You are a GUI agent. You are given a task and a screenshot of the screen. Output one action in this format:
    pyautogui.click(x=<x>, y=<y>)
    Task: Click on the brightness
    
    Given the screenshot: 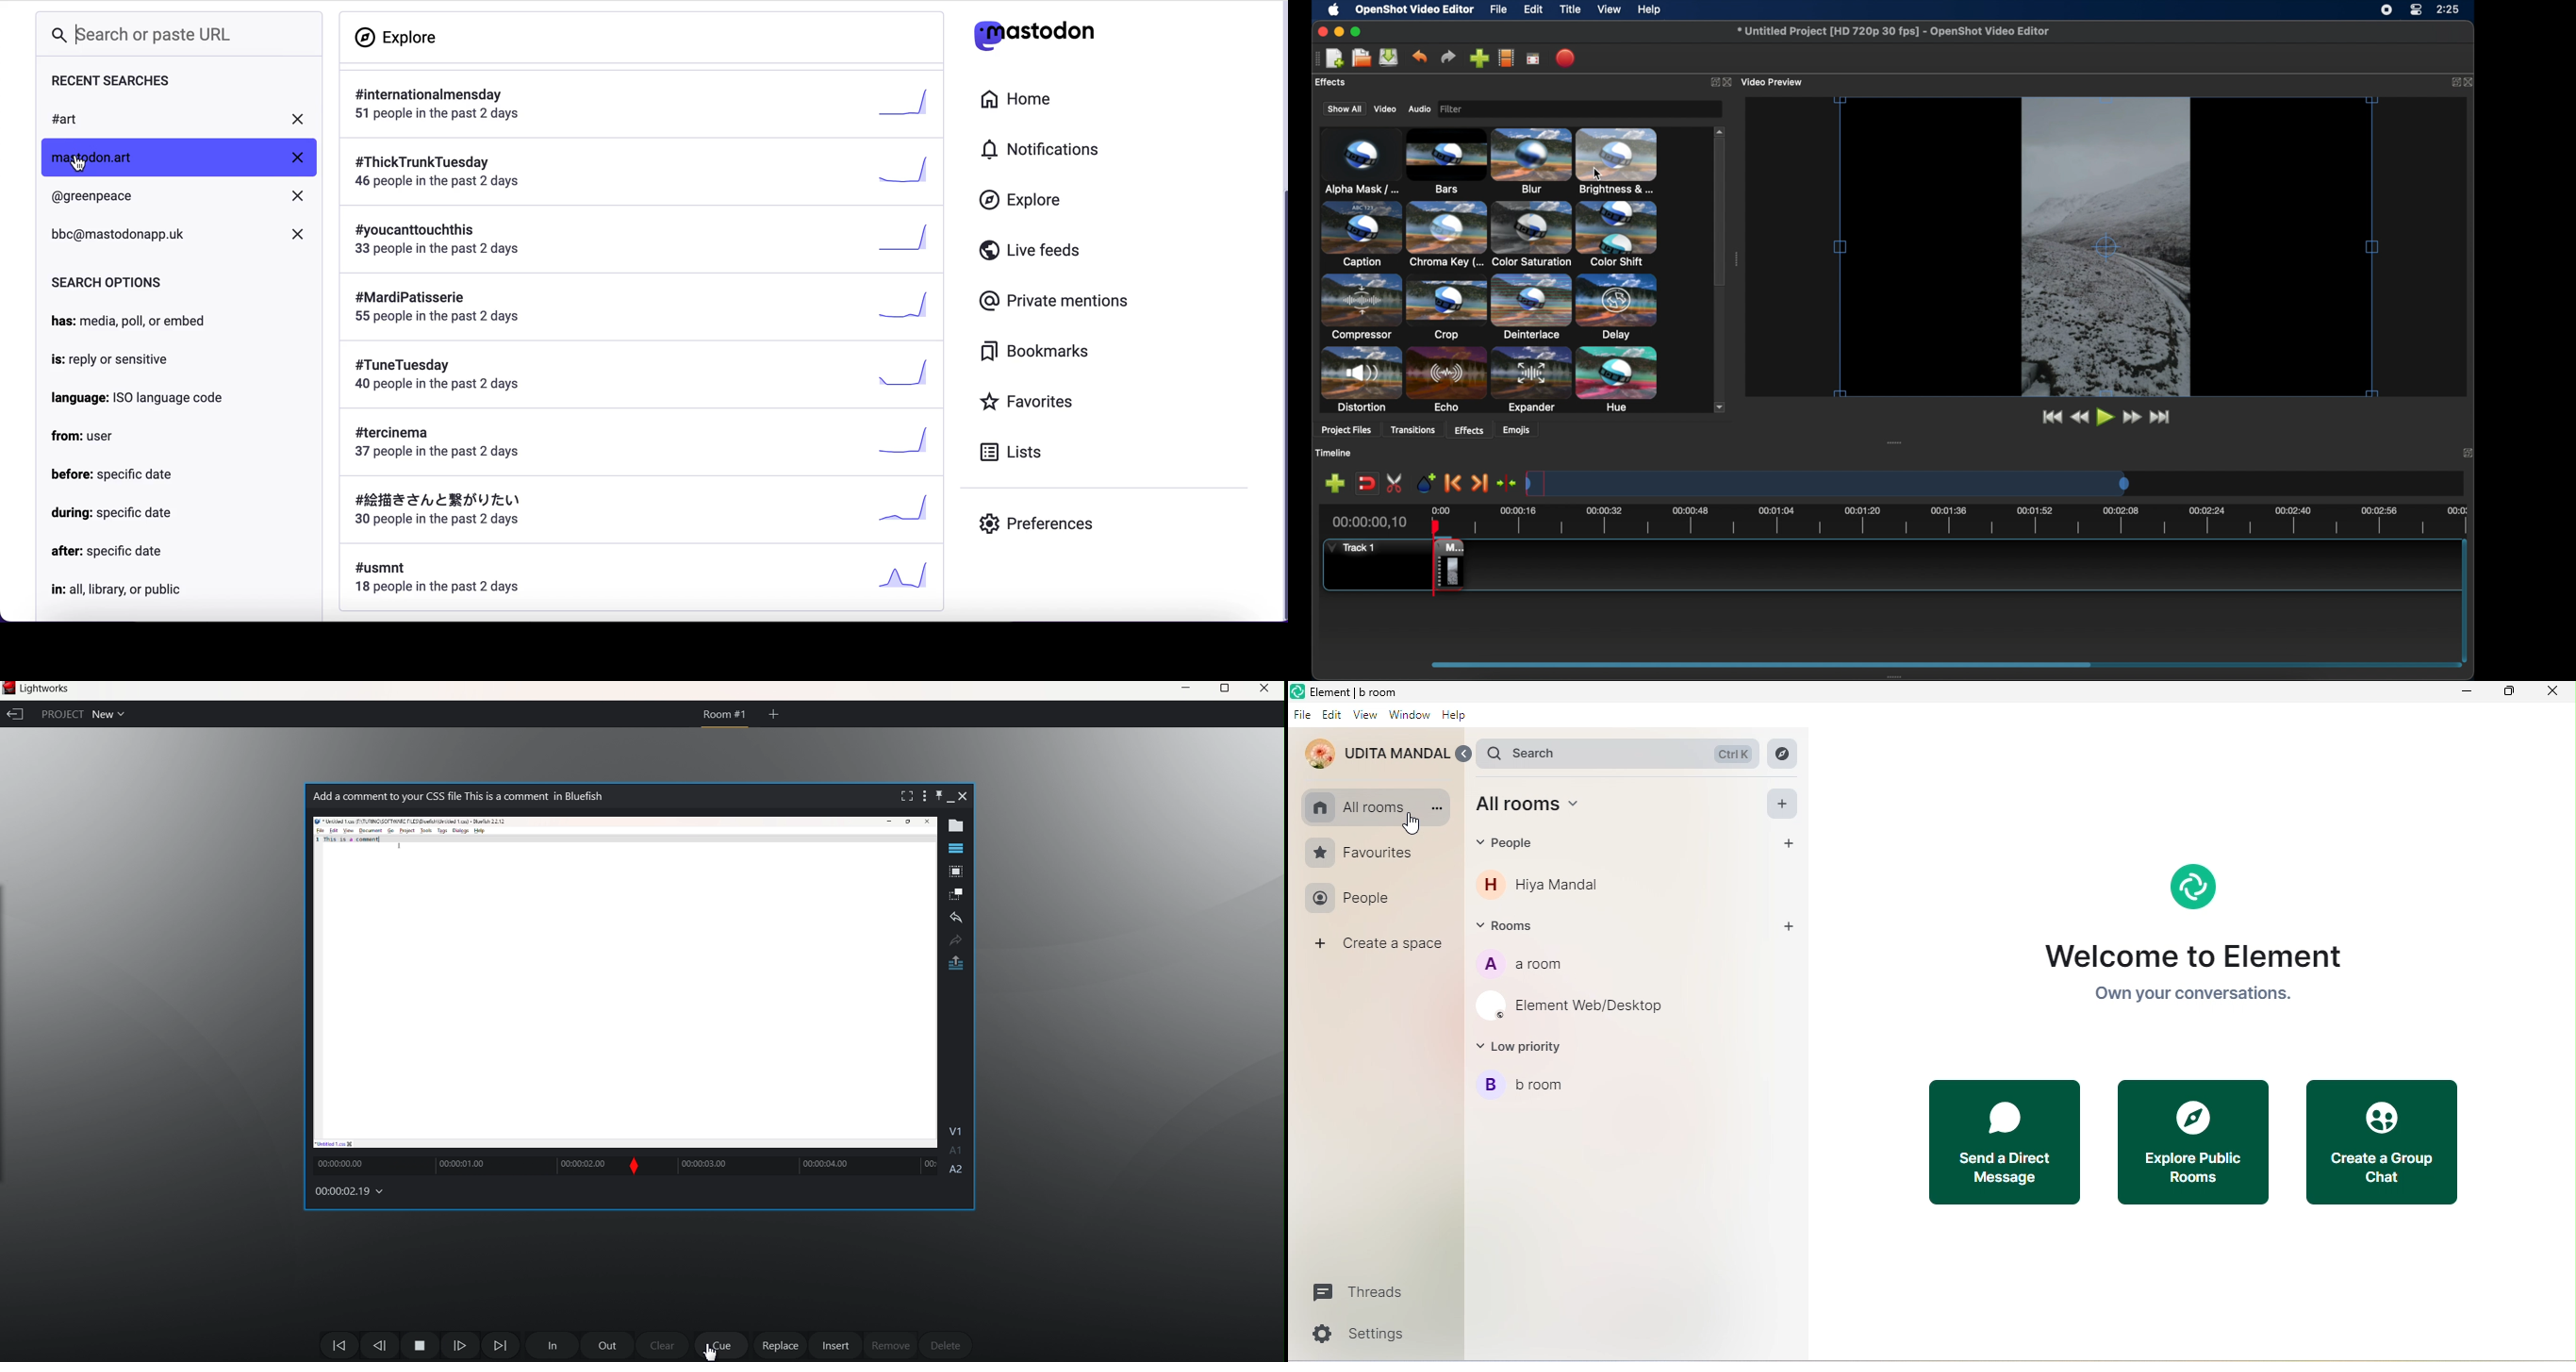 What is the action you would take?
    pyautogui.click(x=1617, y=160)
    